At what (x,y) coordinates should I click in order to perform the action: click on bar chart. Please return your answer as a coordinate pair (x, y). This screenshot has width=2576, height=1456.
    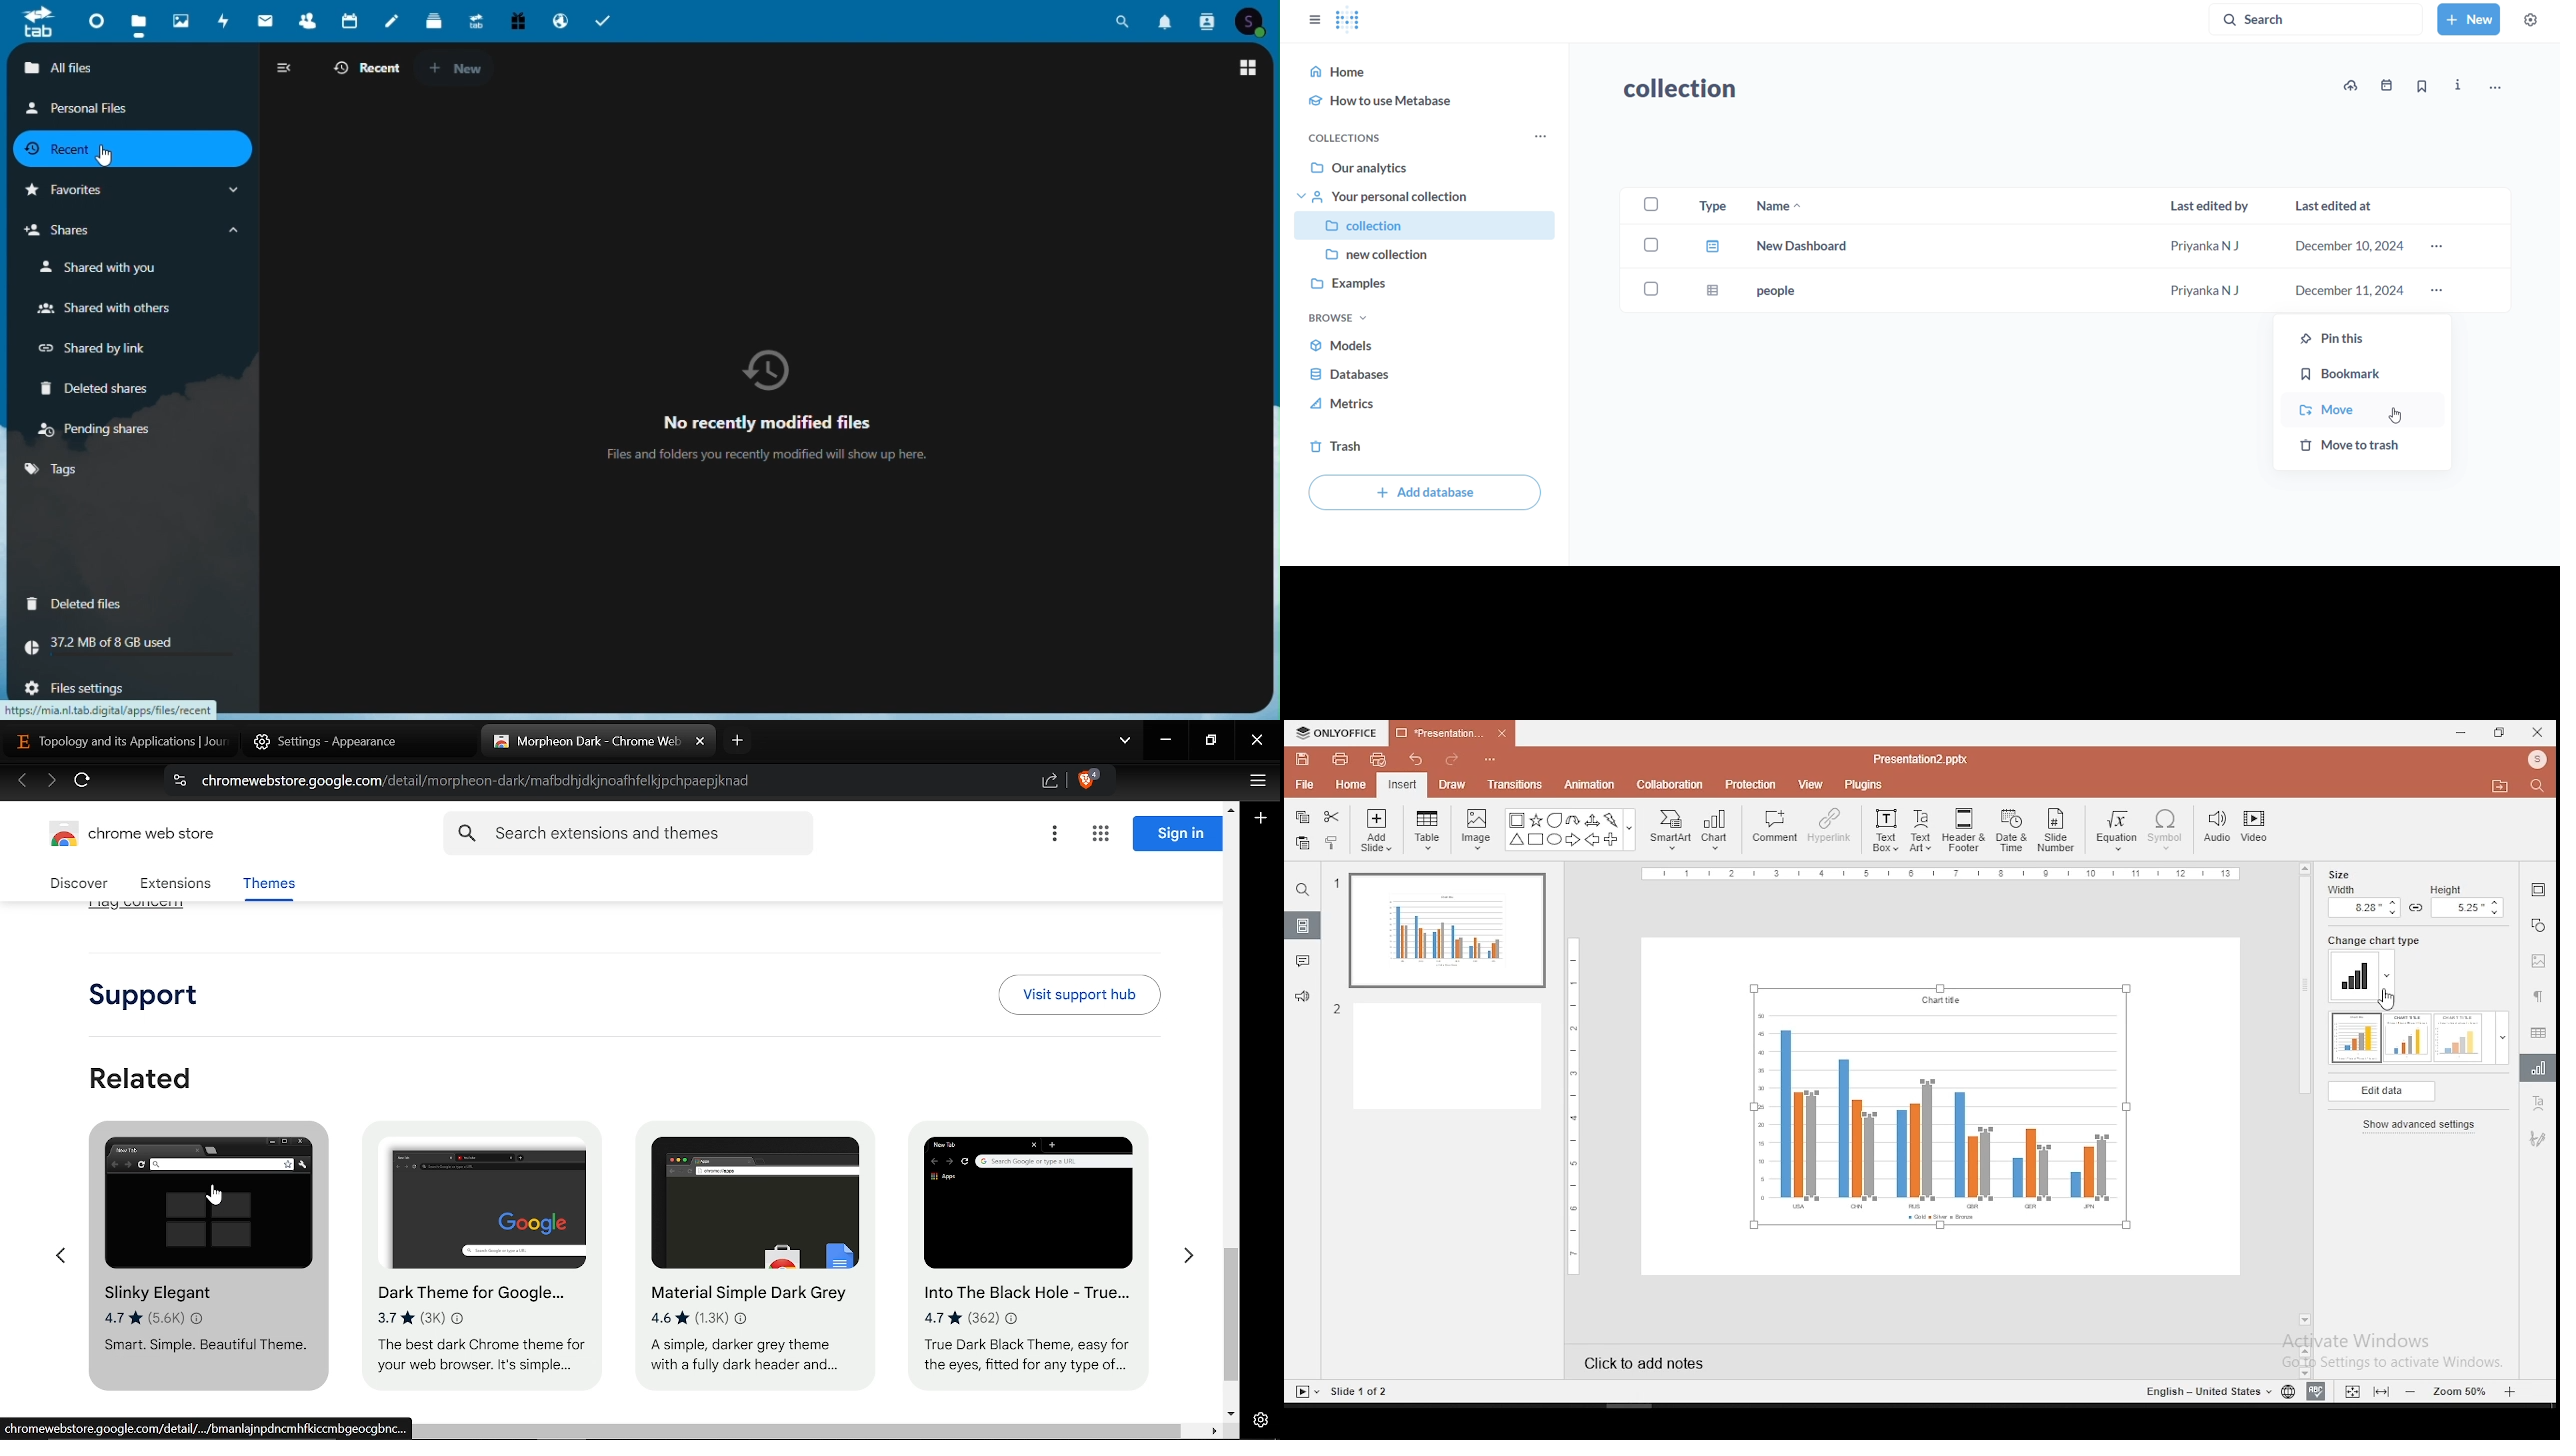
    Looking at the image, I should click on (1938, 1106).